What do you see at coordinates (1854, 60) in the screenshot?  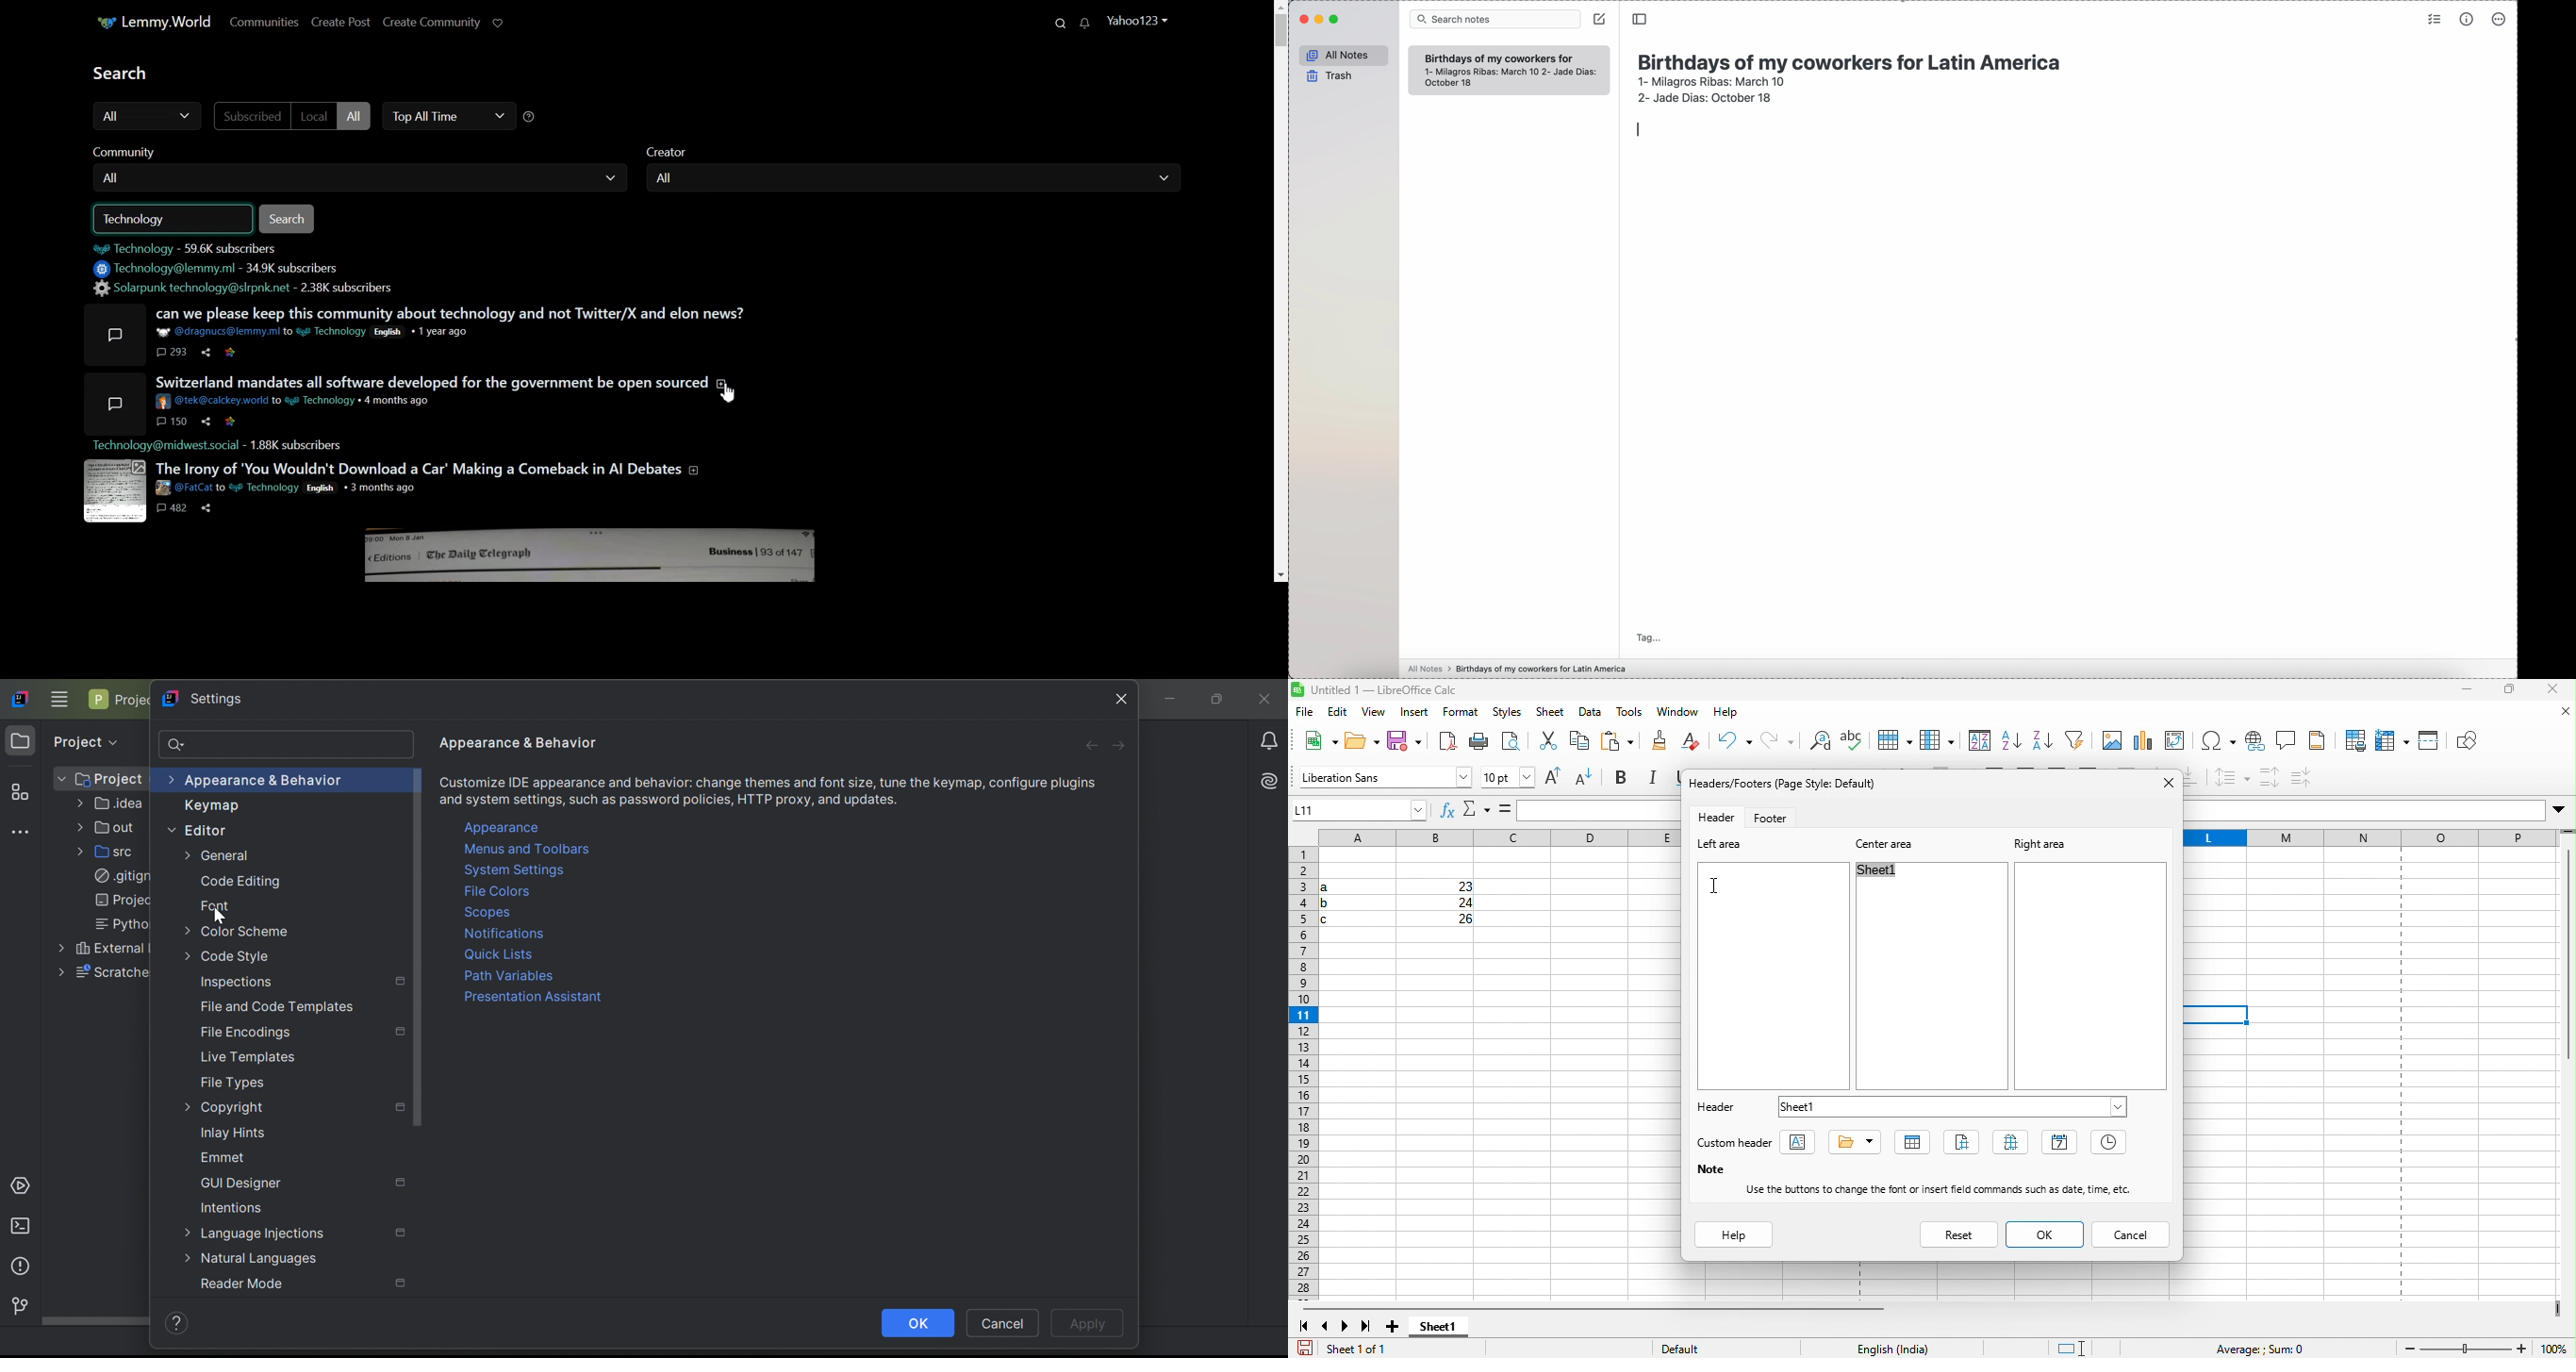 I see `Birthdays of my coworkers for Latin America` at bounding box center [1854, 60].